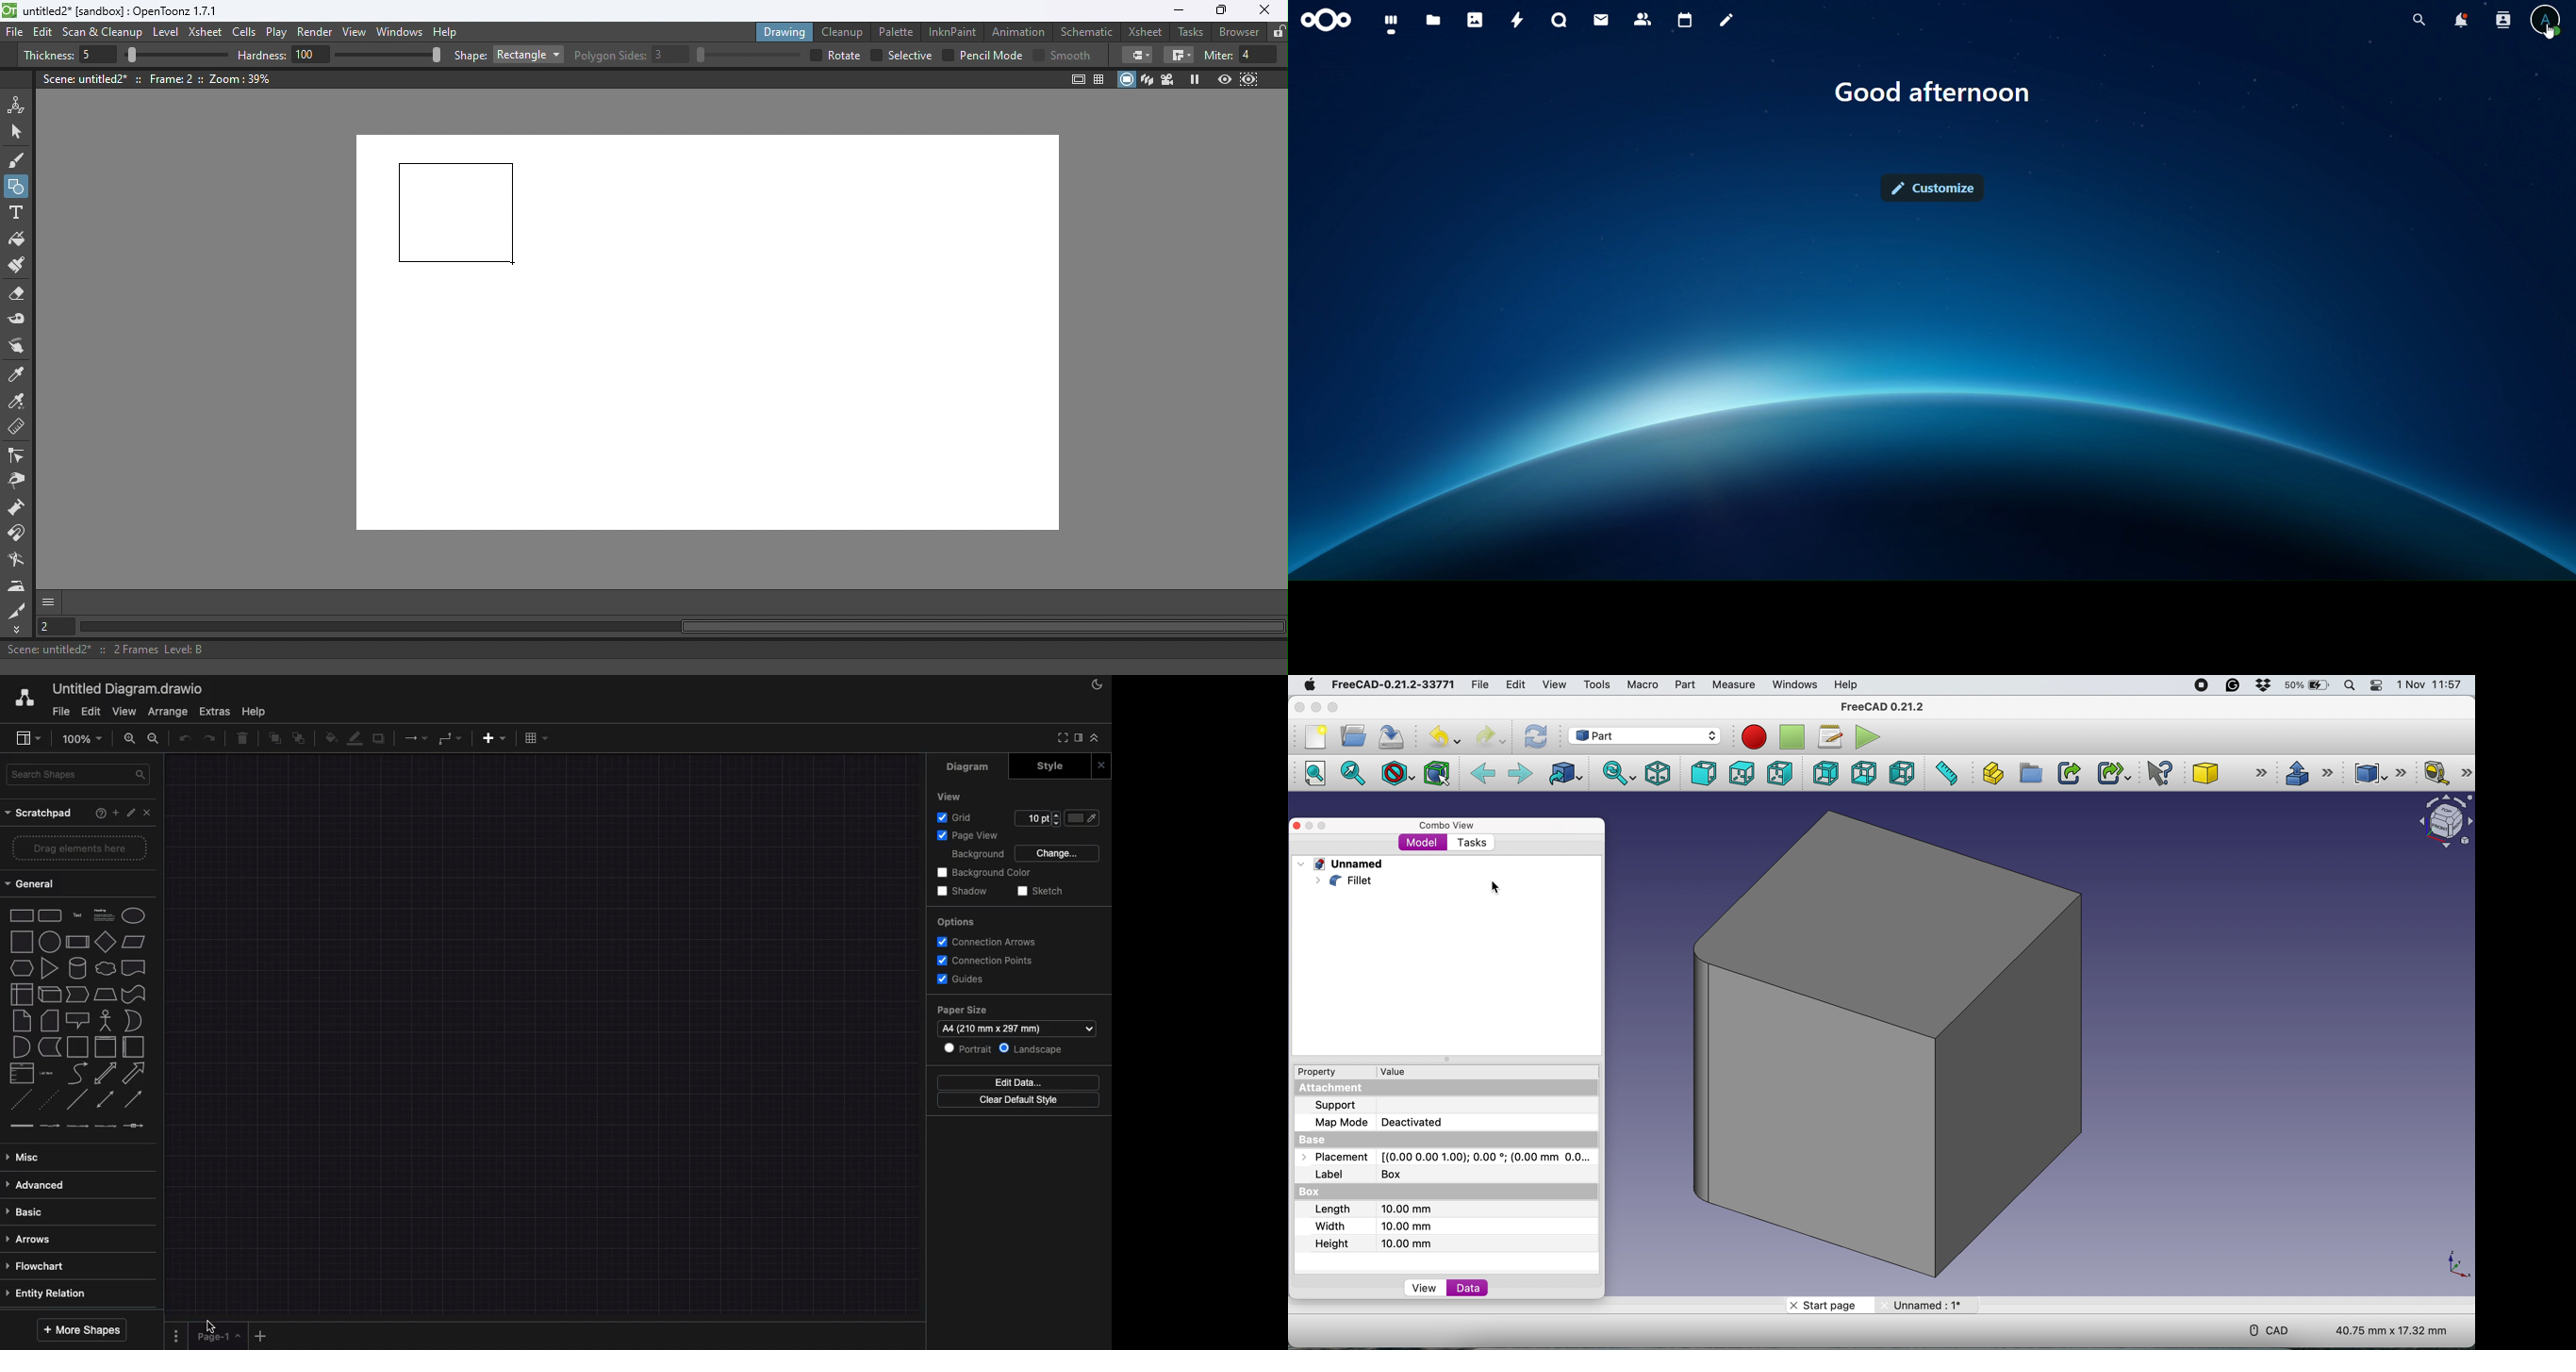 The height and width of the screenshot is (1372, 2576). Describe the element at coordinates (2459, 20) in the screenshot. I see `notifications` at that location.